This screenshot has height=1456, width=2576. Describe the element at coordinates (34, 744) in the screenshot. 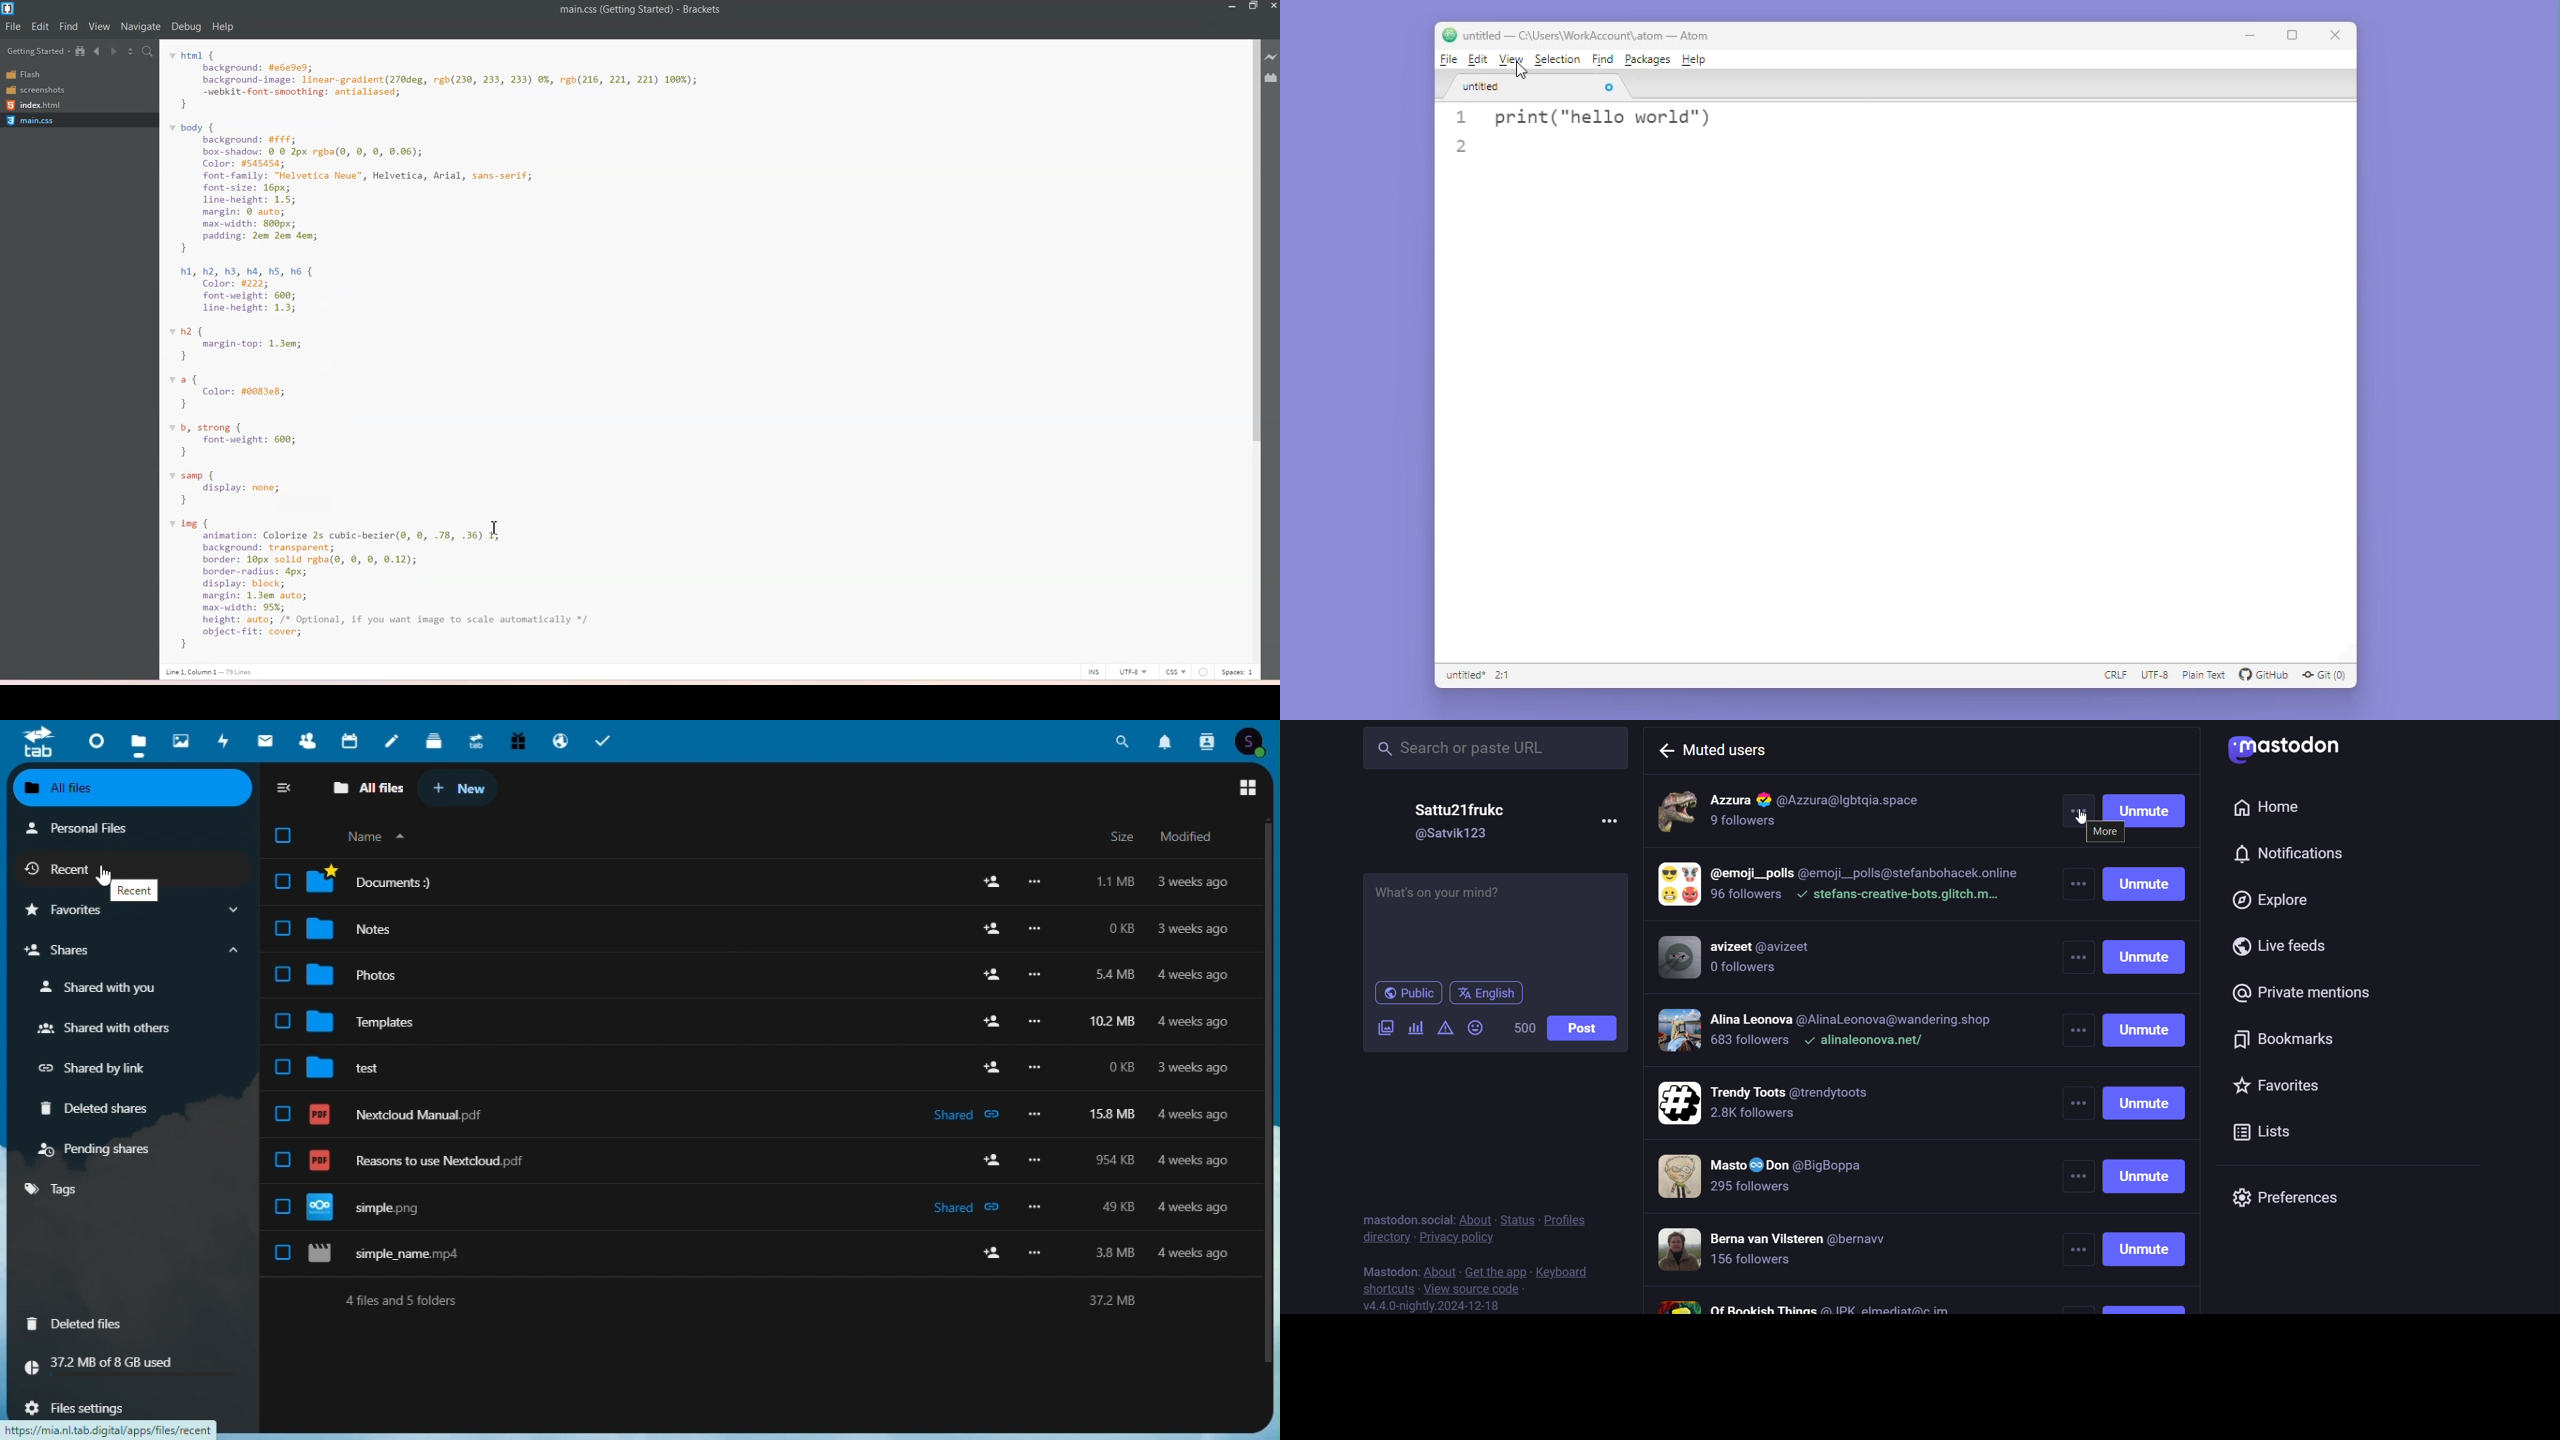

I see `tab` at that location.